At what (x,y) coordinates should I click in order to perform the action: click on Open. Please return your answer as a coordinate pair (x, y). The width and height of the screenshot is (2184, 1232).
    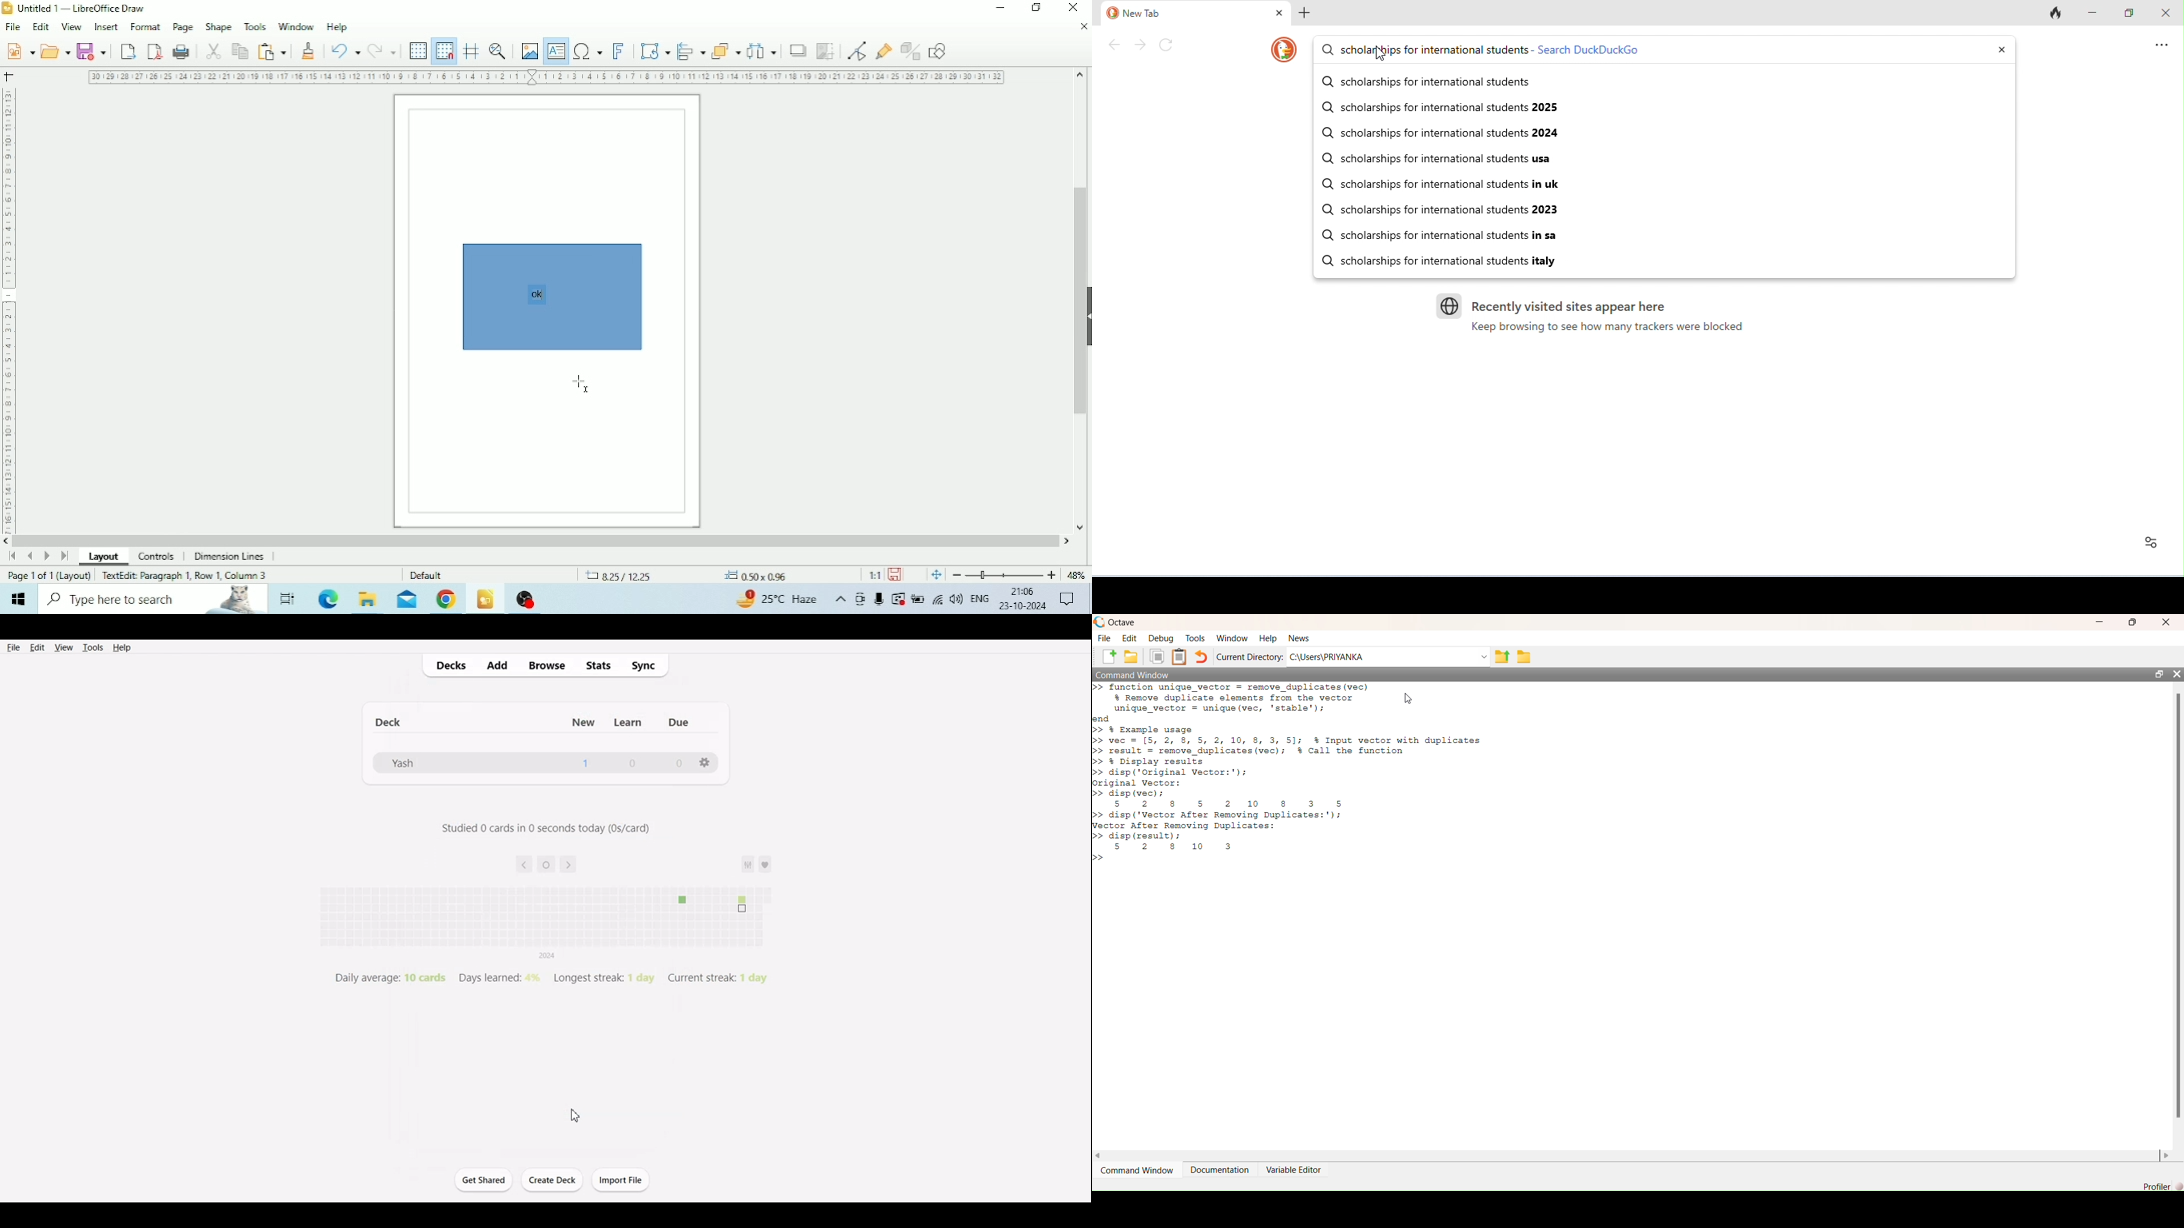
    Looking at the image, I should click on (55, 51).